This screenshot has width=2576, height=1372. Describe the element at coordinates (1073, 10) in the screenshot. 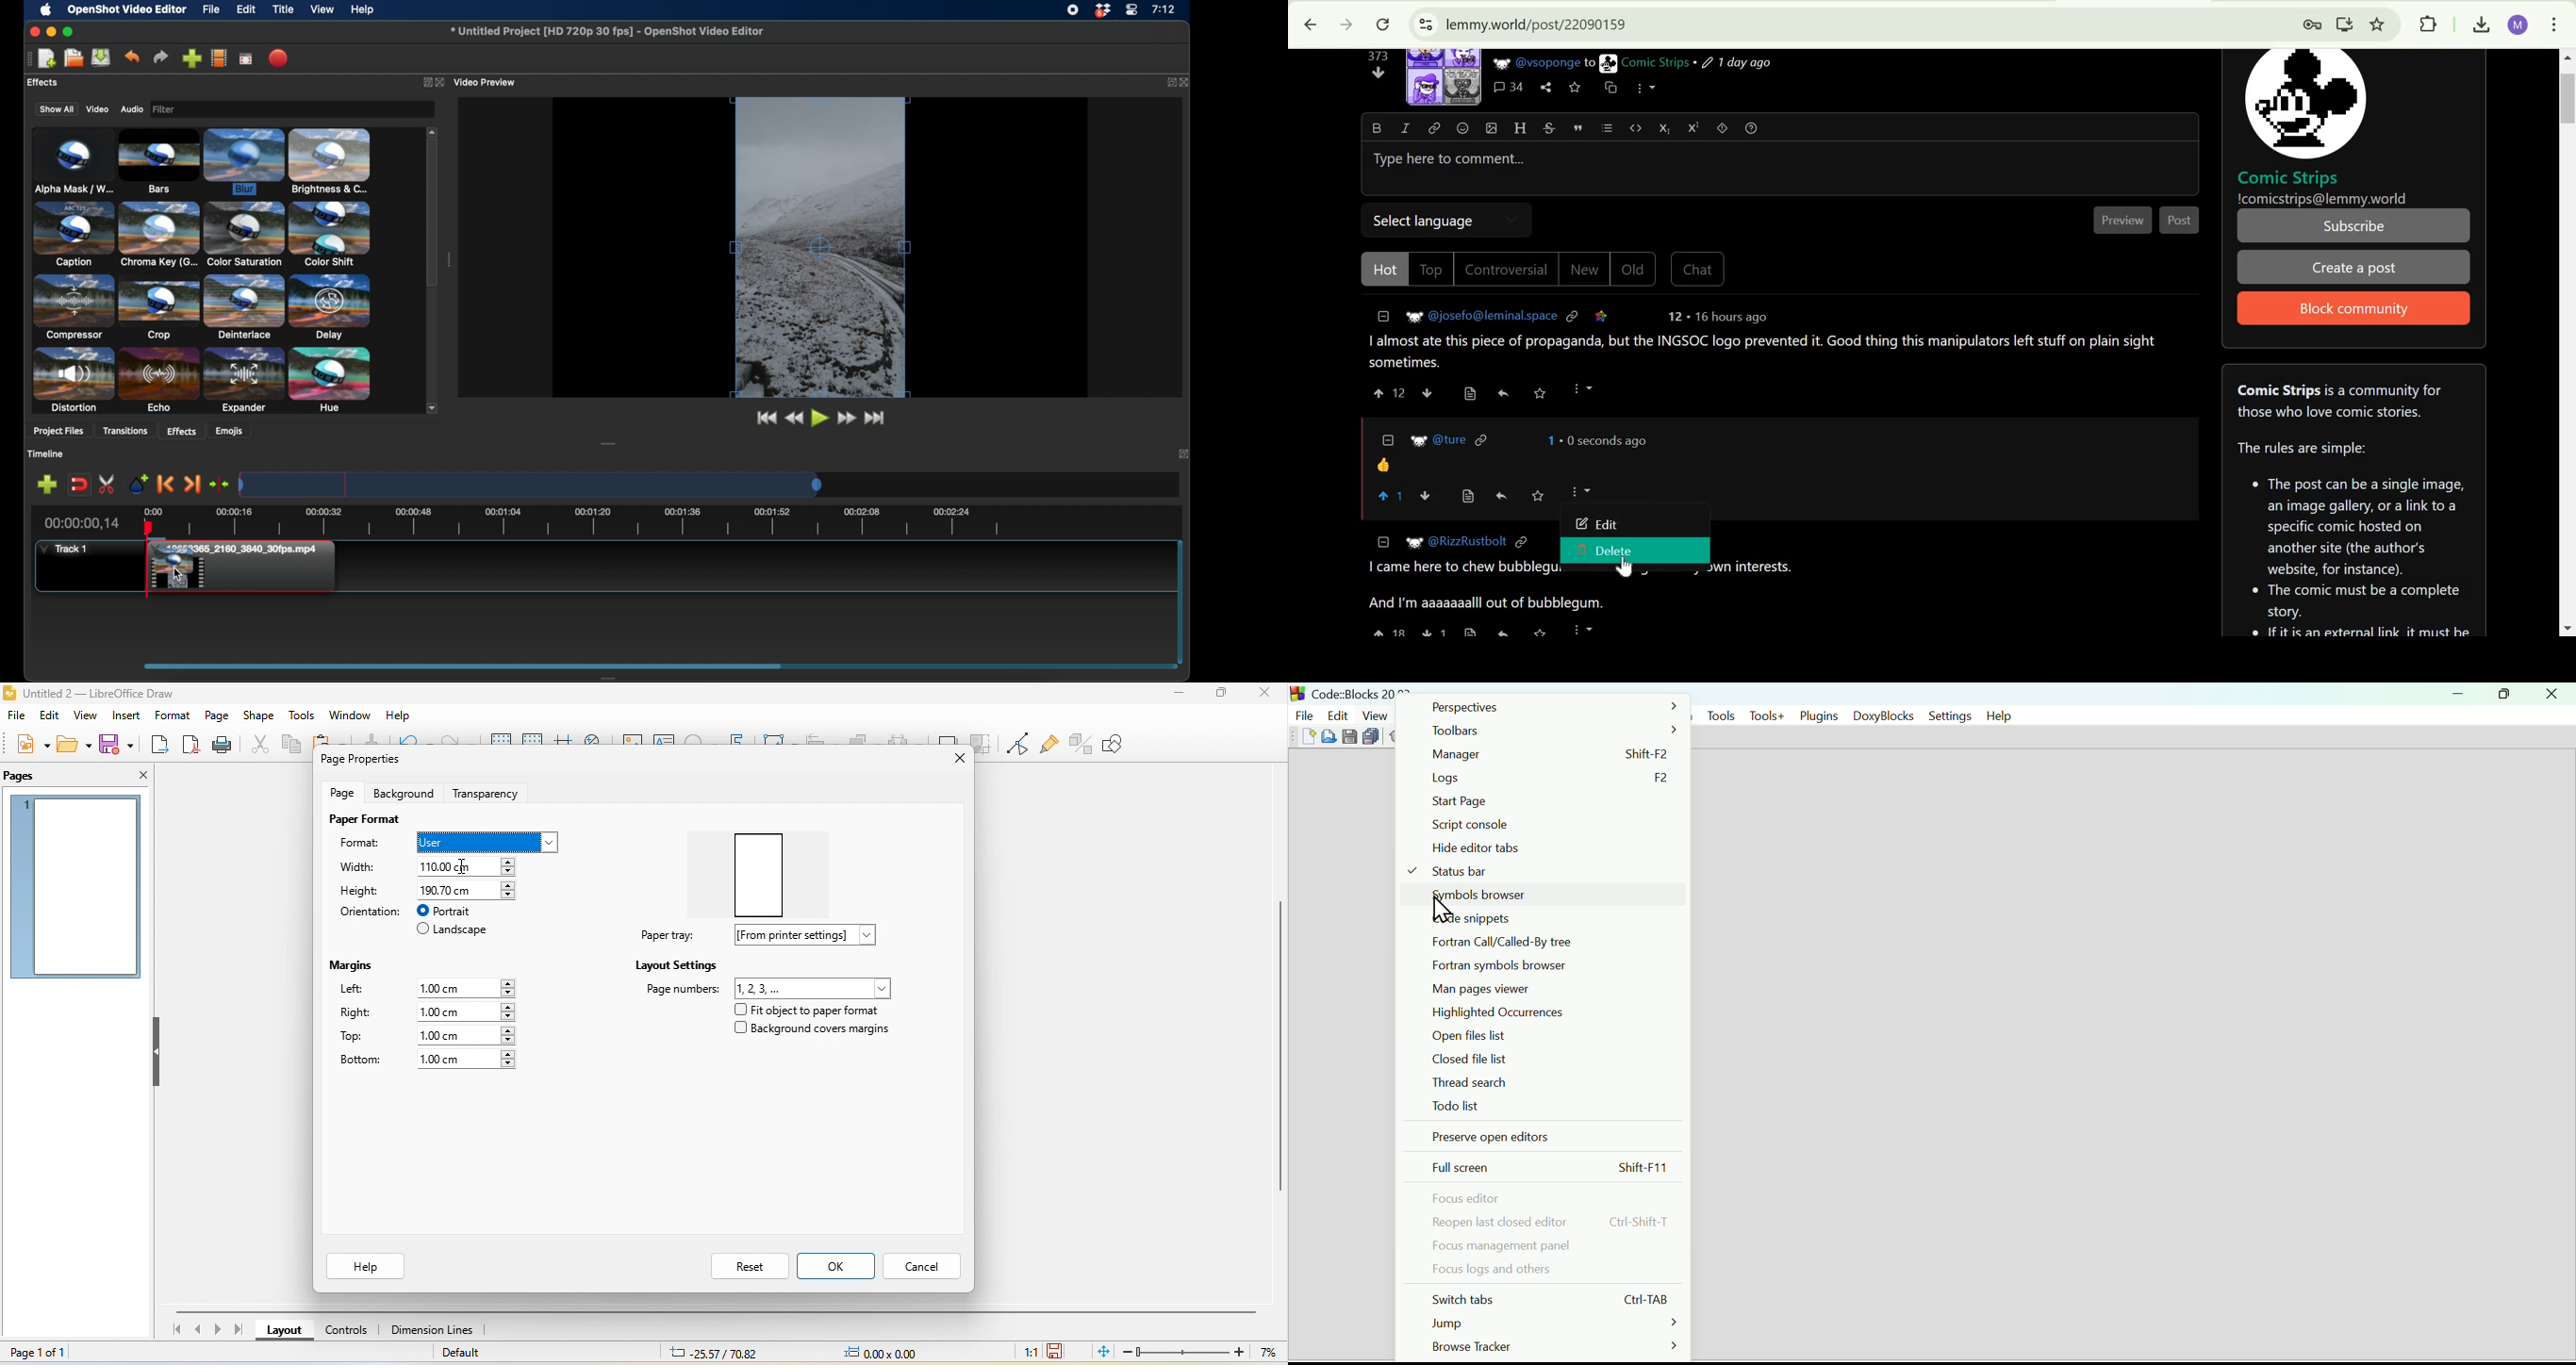

I see `screen recorder icon` at that location.